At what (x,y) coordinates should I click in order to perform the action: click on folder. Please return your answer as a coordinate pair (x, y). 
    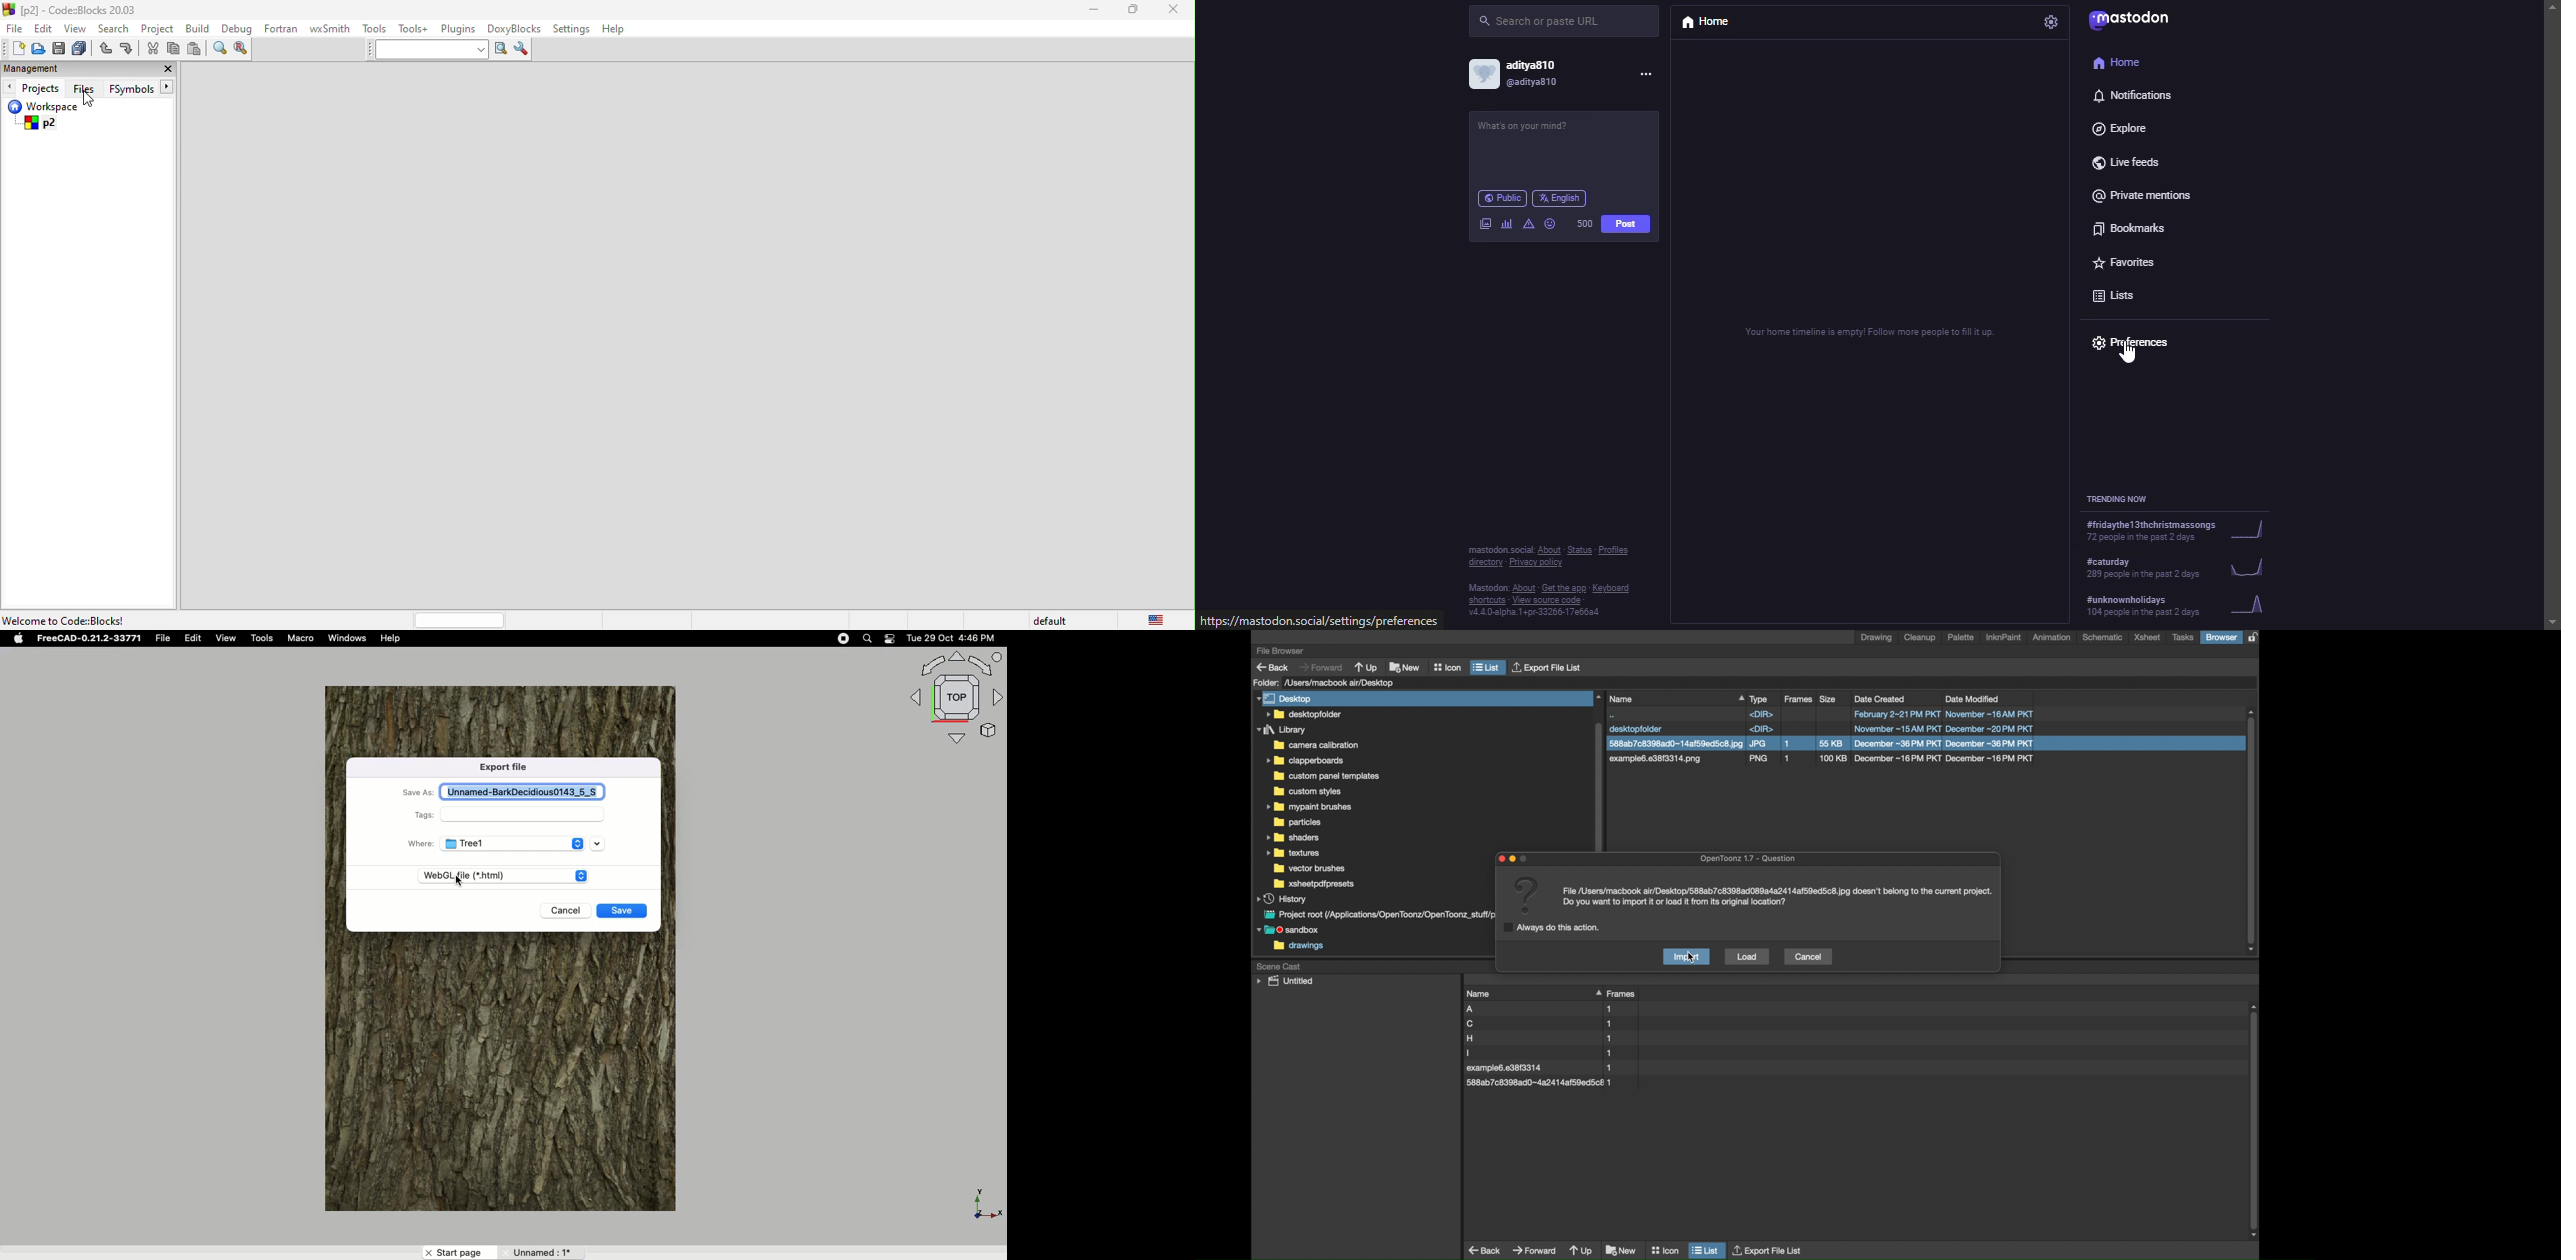
    Looking at the image, I should click on (1308, 807).